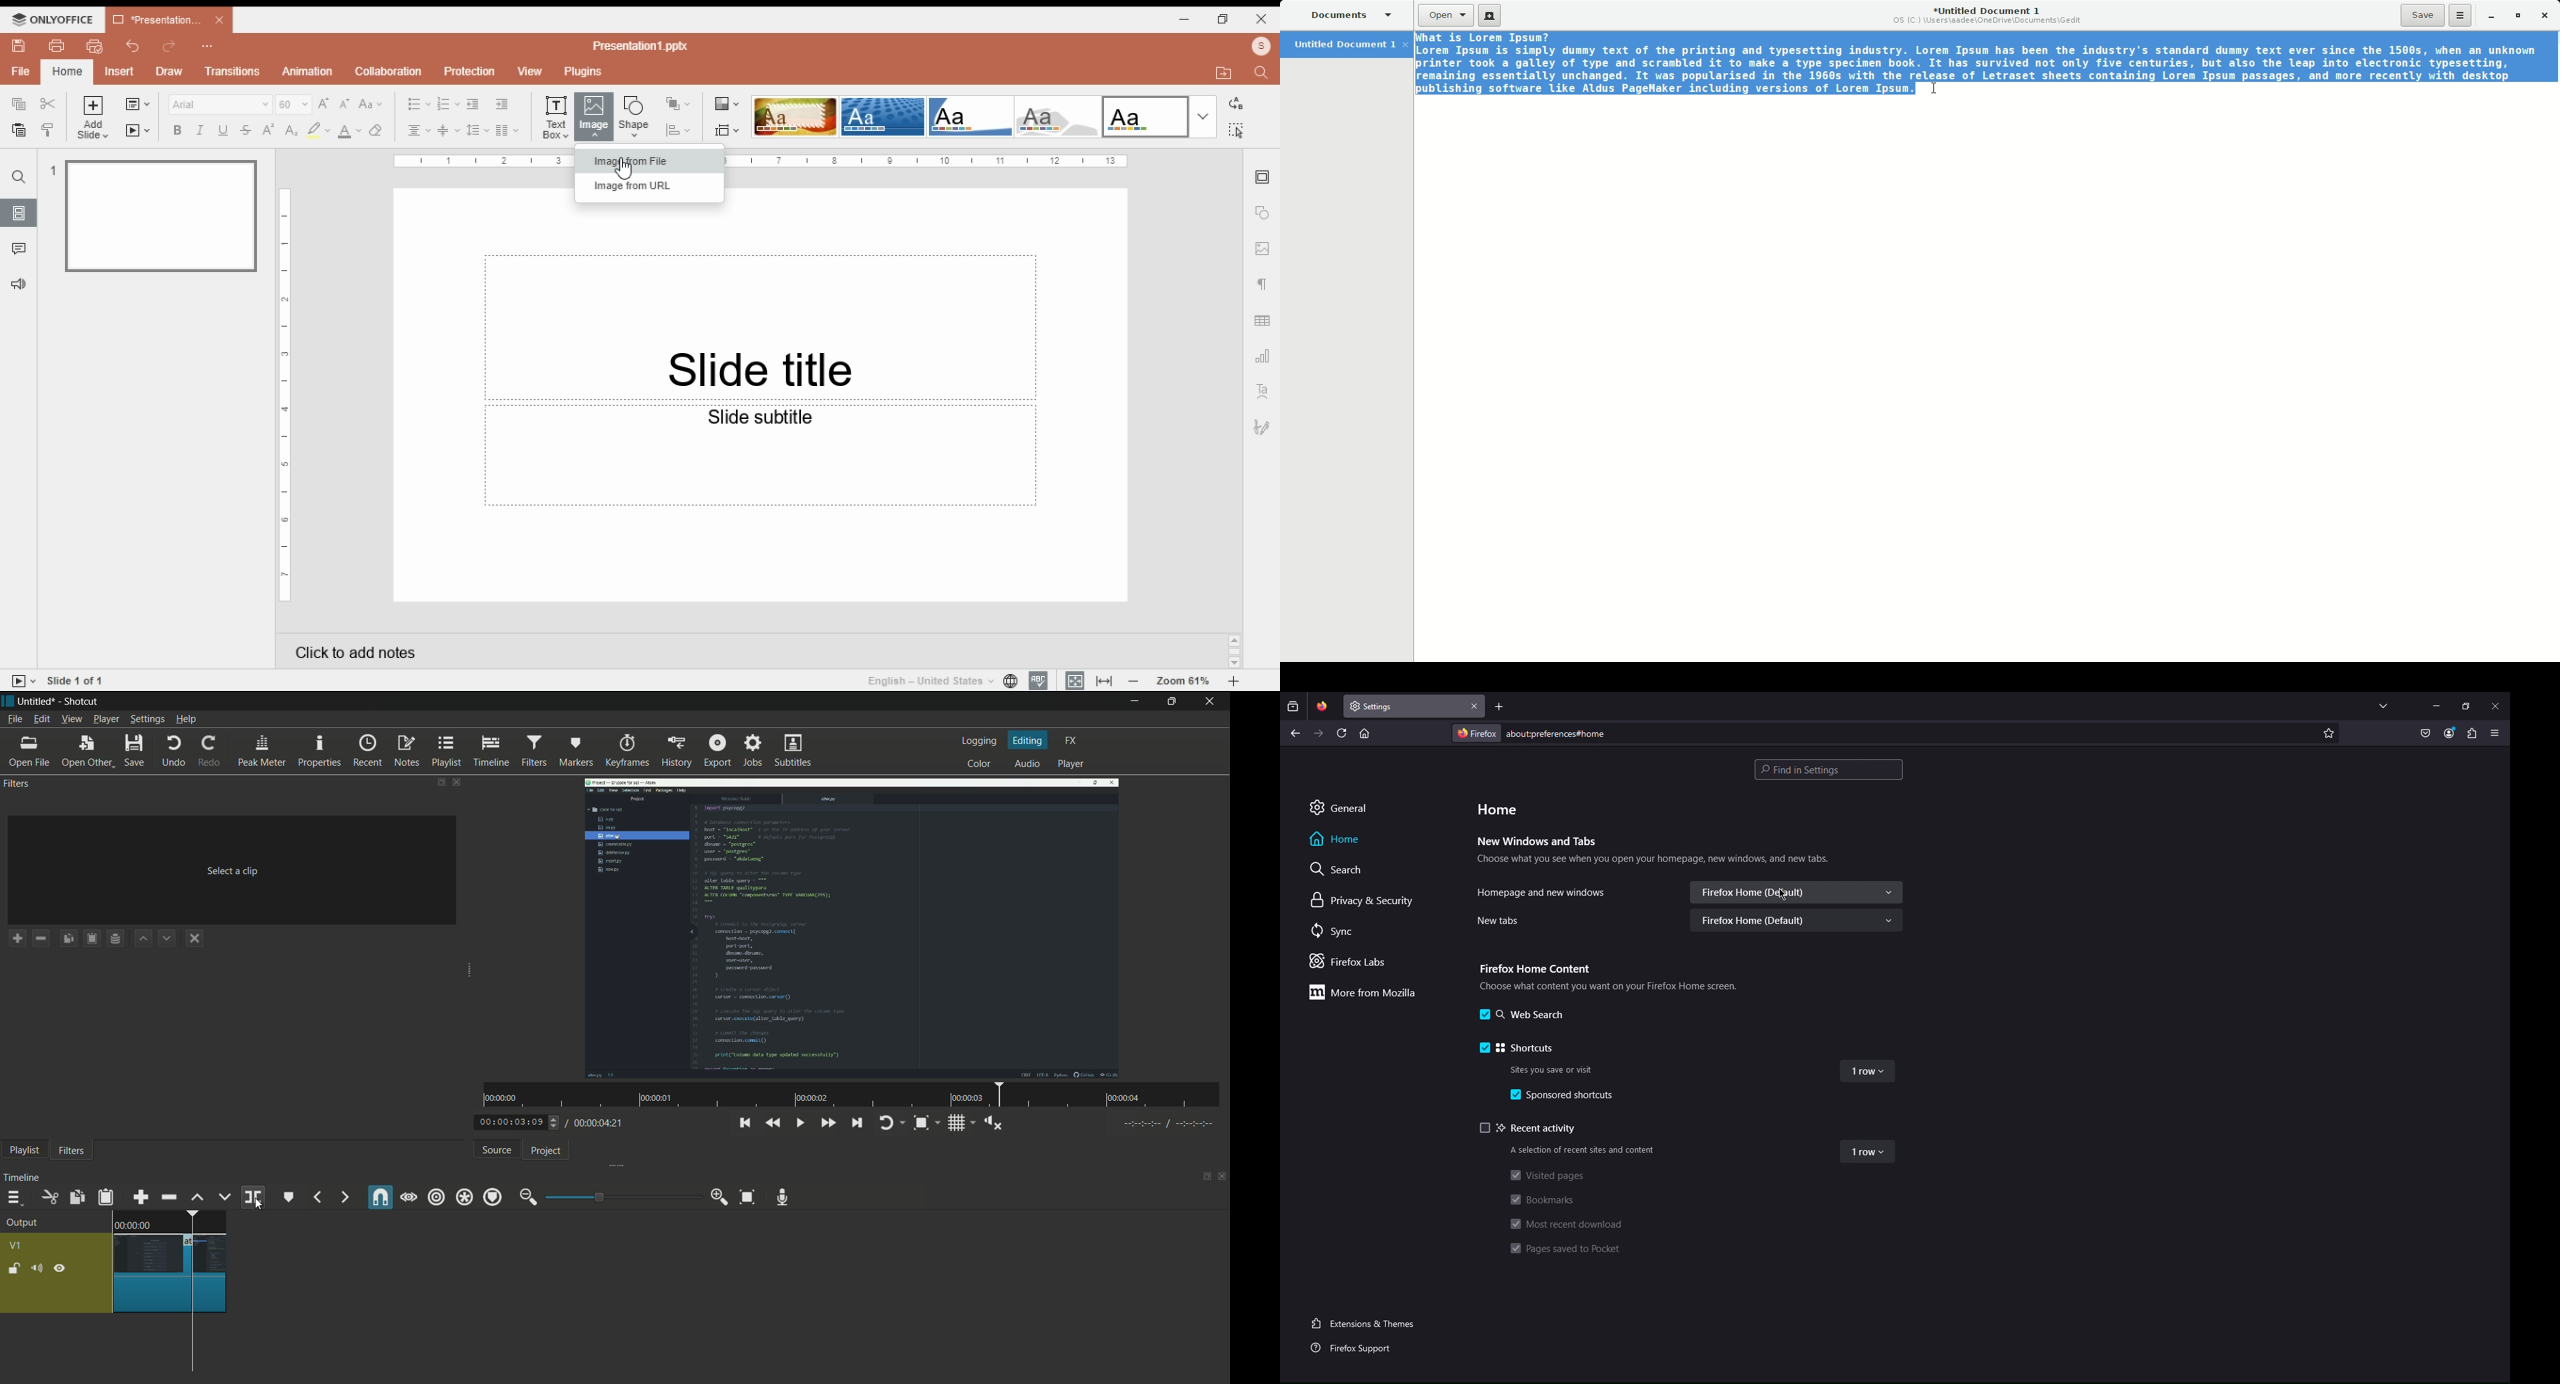 This screenshot has height=1400, width=2576. I want to click on superscript, so click(269, 129).